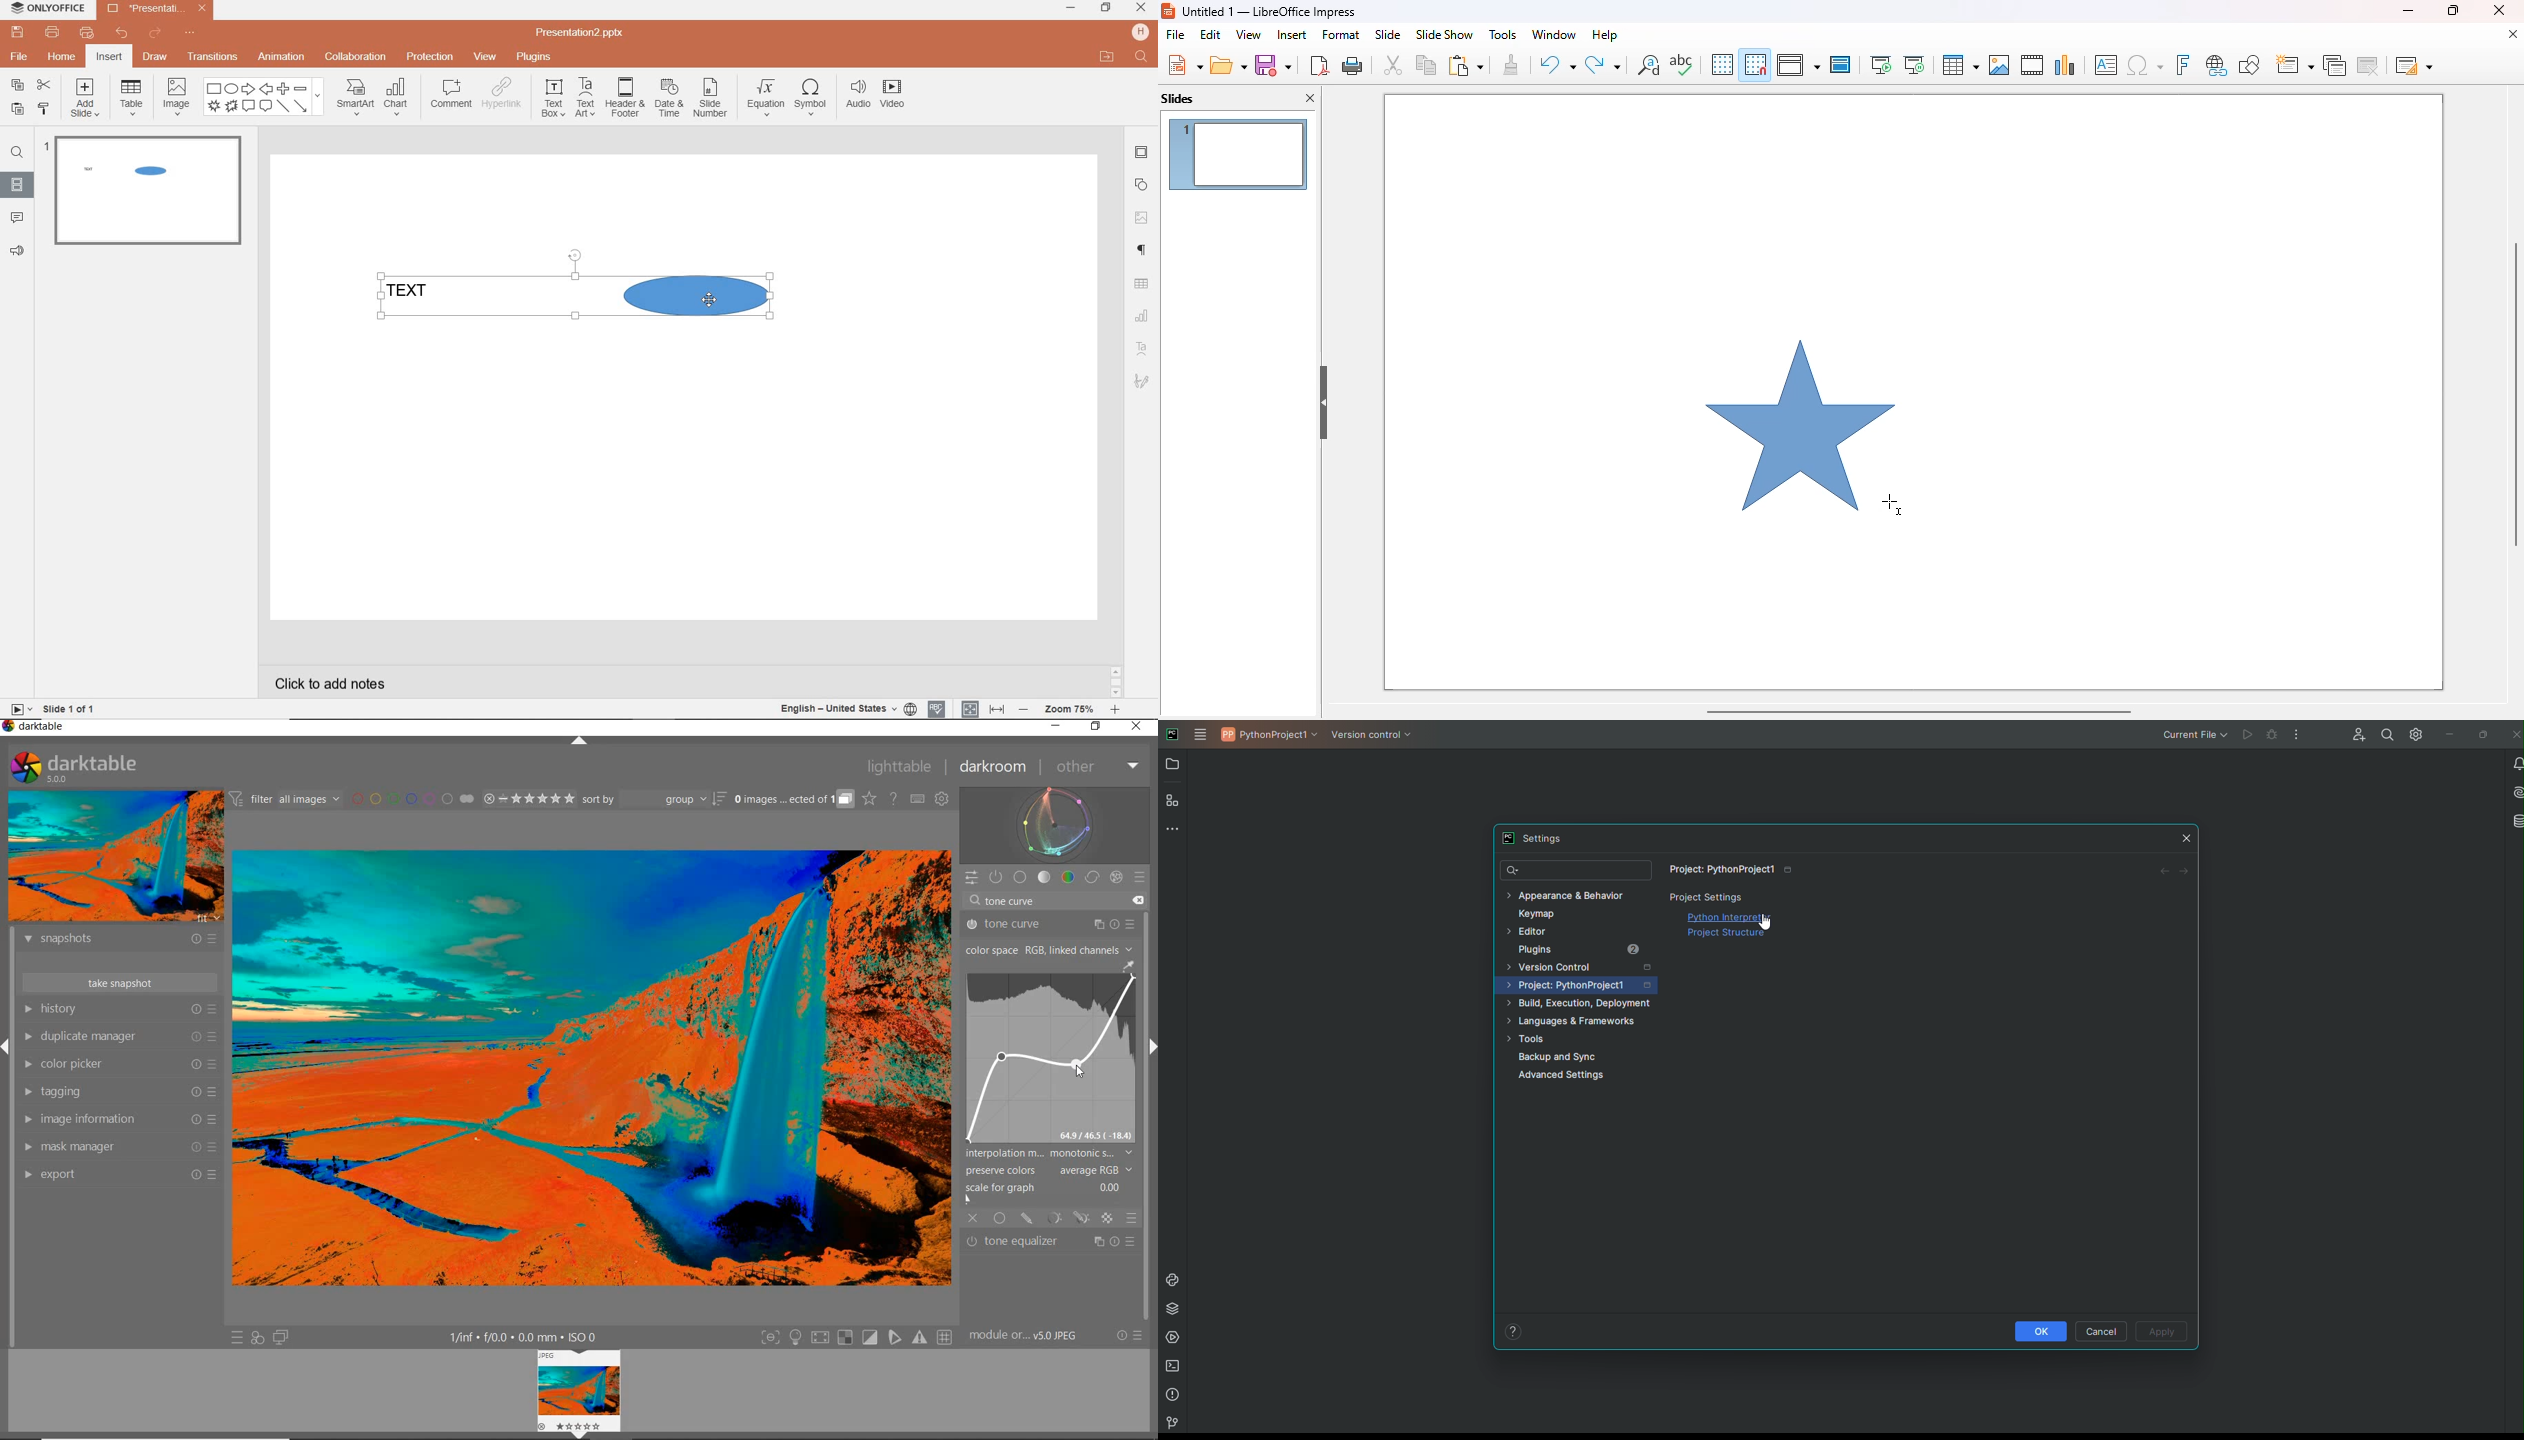 The height and width of the screenshot is (1456, 2548). What do you see at coordinates (1143, 252) in the screenshot?
I see `PARAGRAPH SETTINGS` at bounding box center [1143, 252].